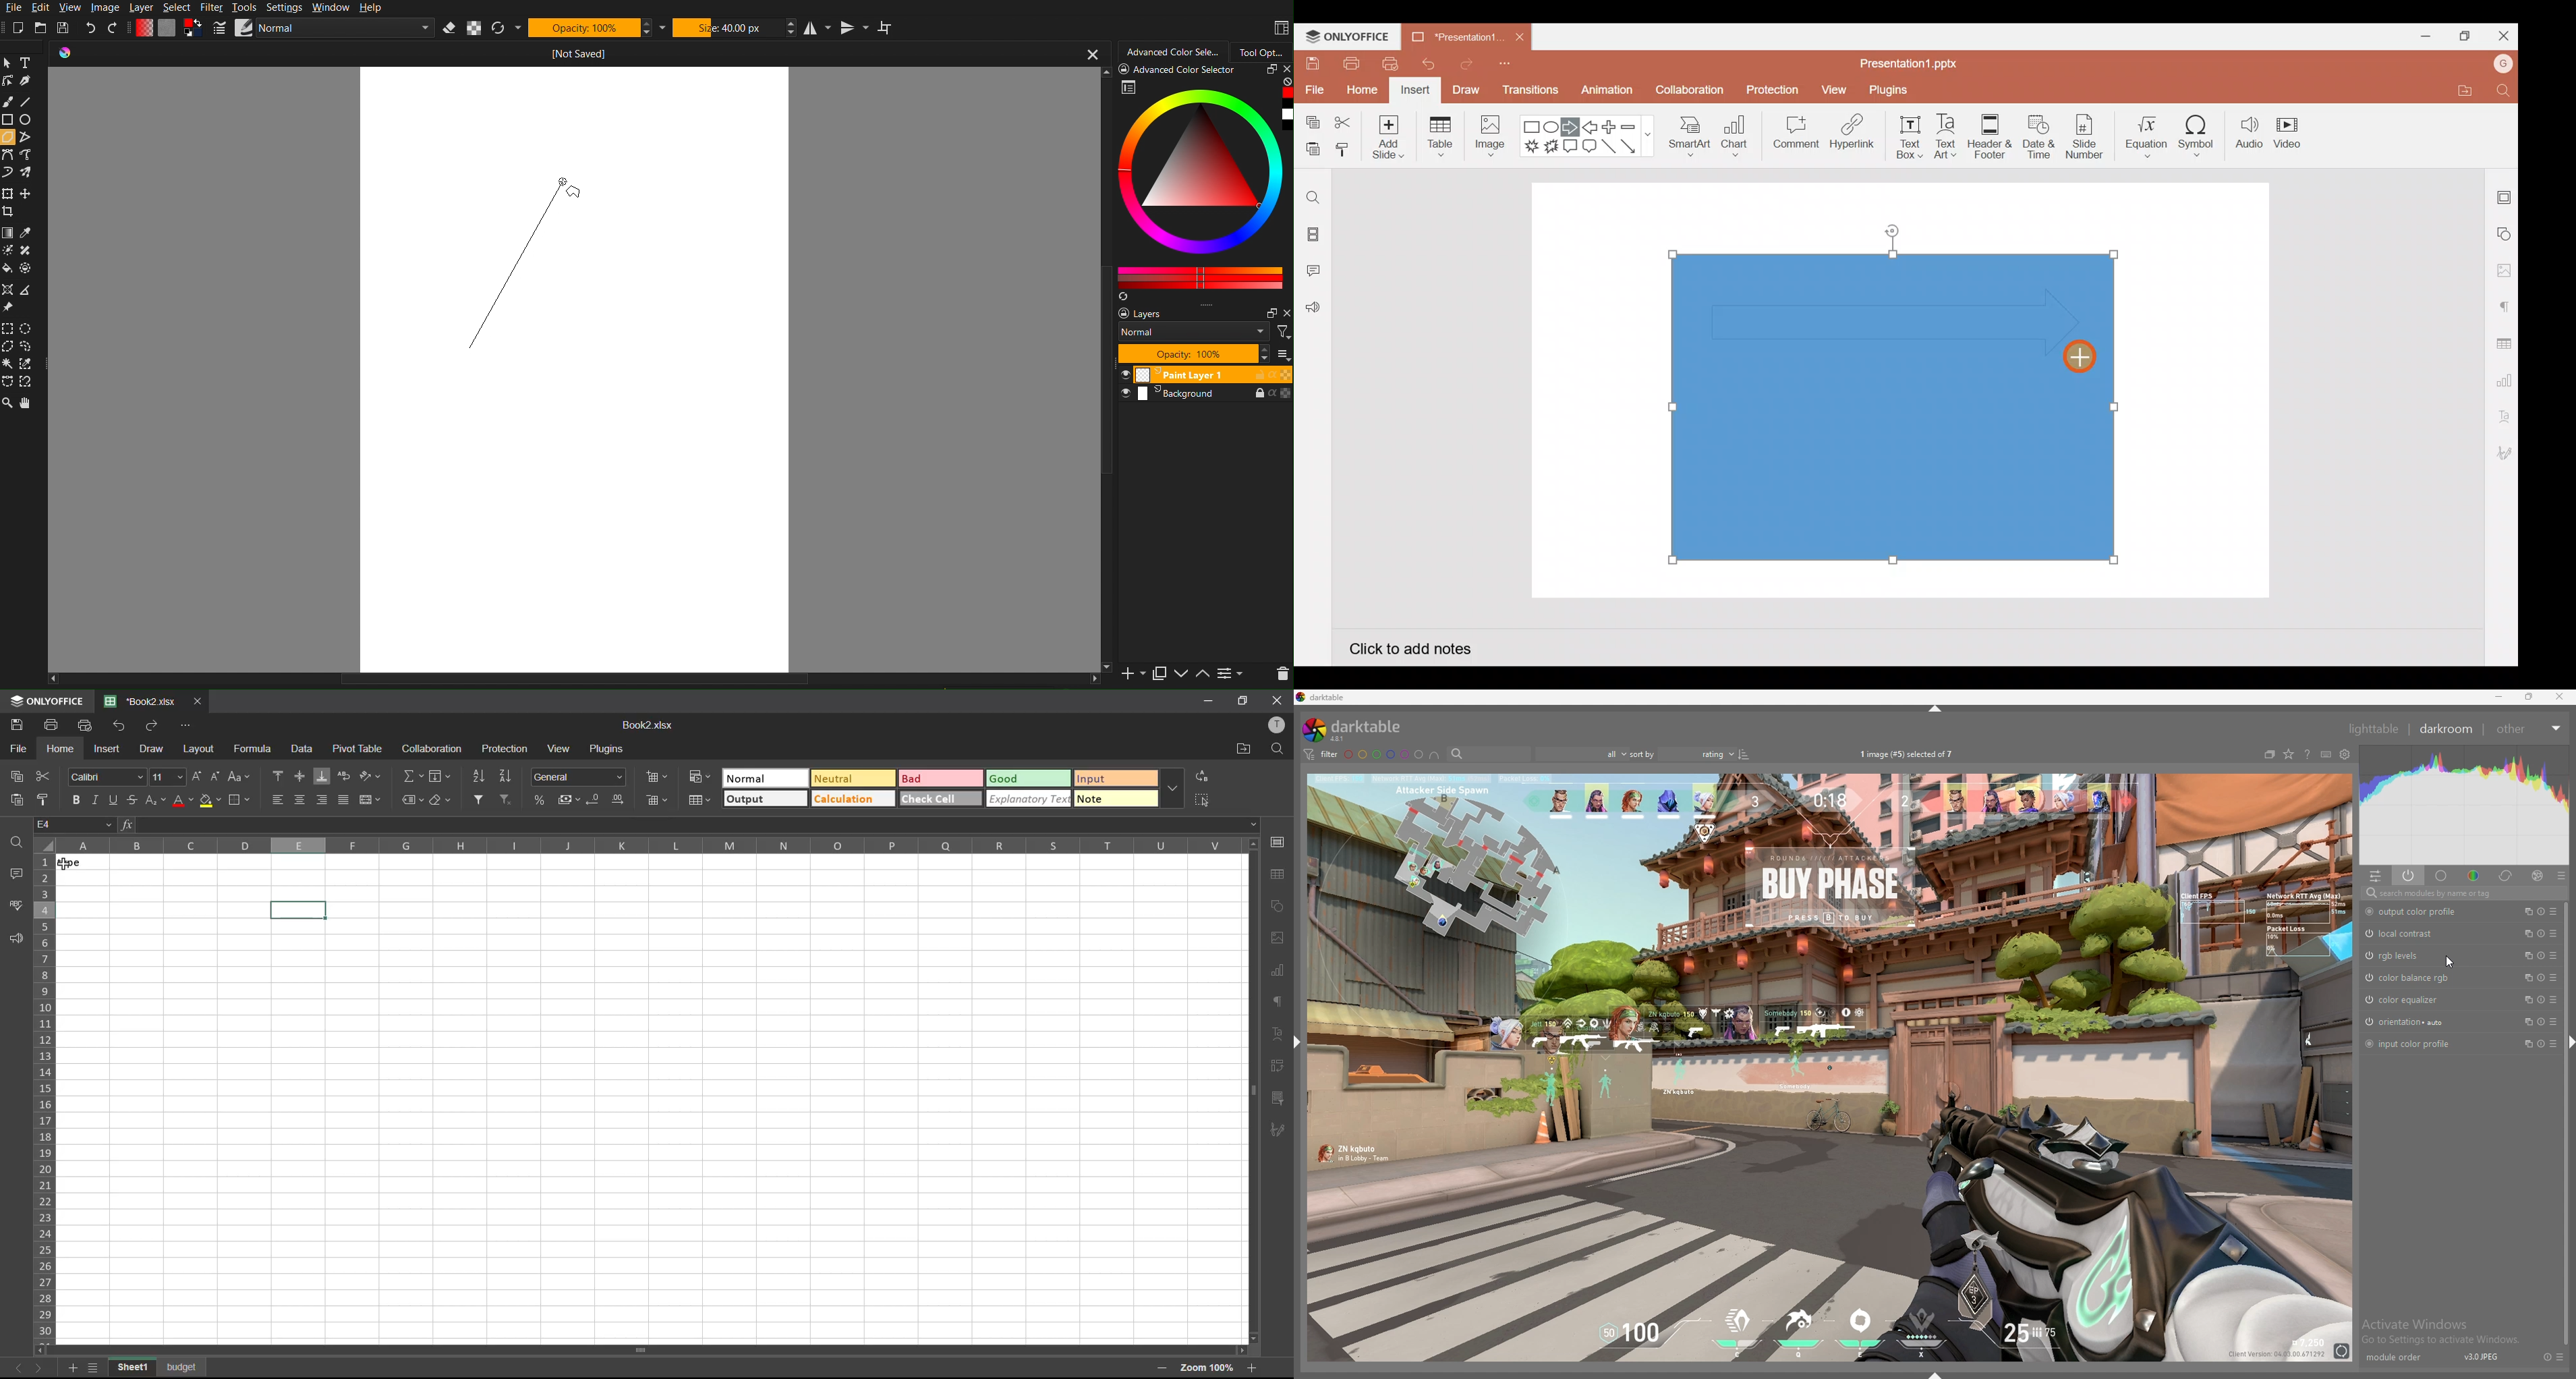  Describe the element at coordinates (1991, 133) in the screenshot. I see `Header & footer` at that location.